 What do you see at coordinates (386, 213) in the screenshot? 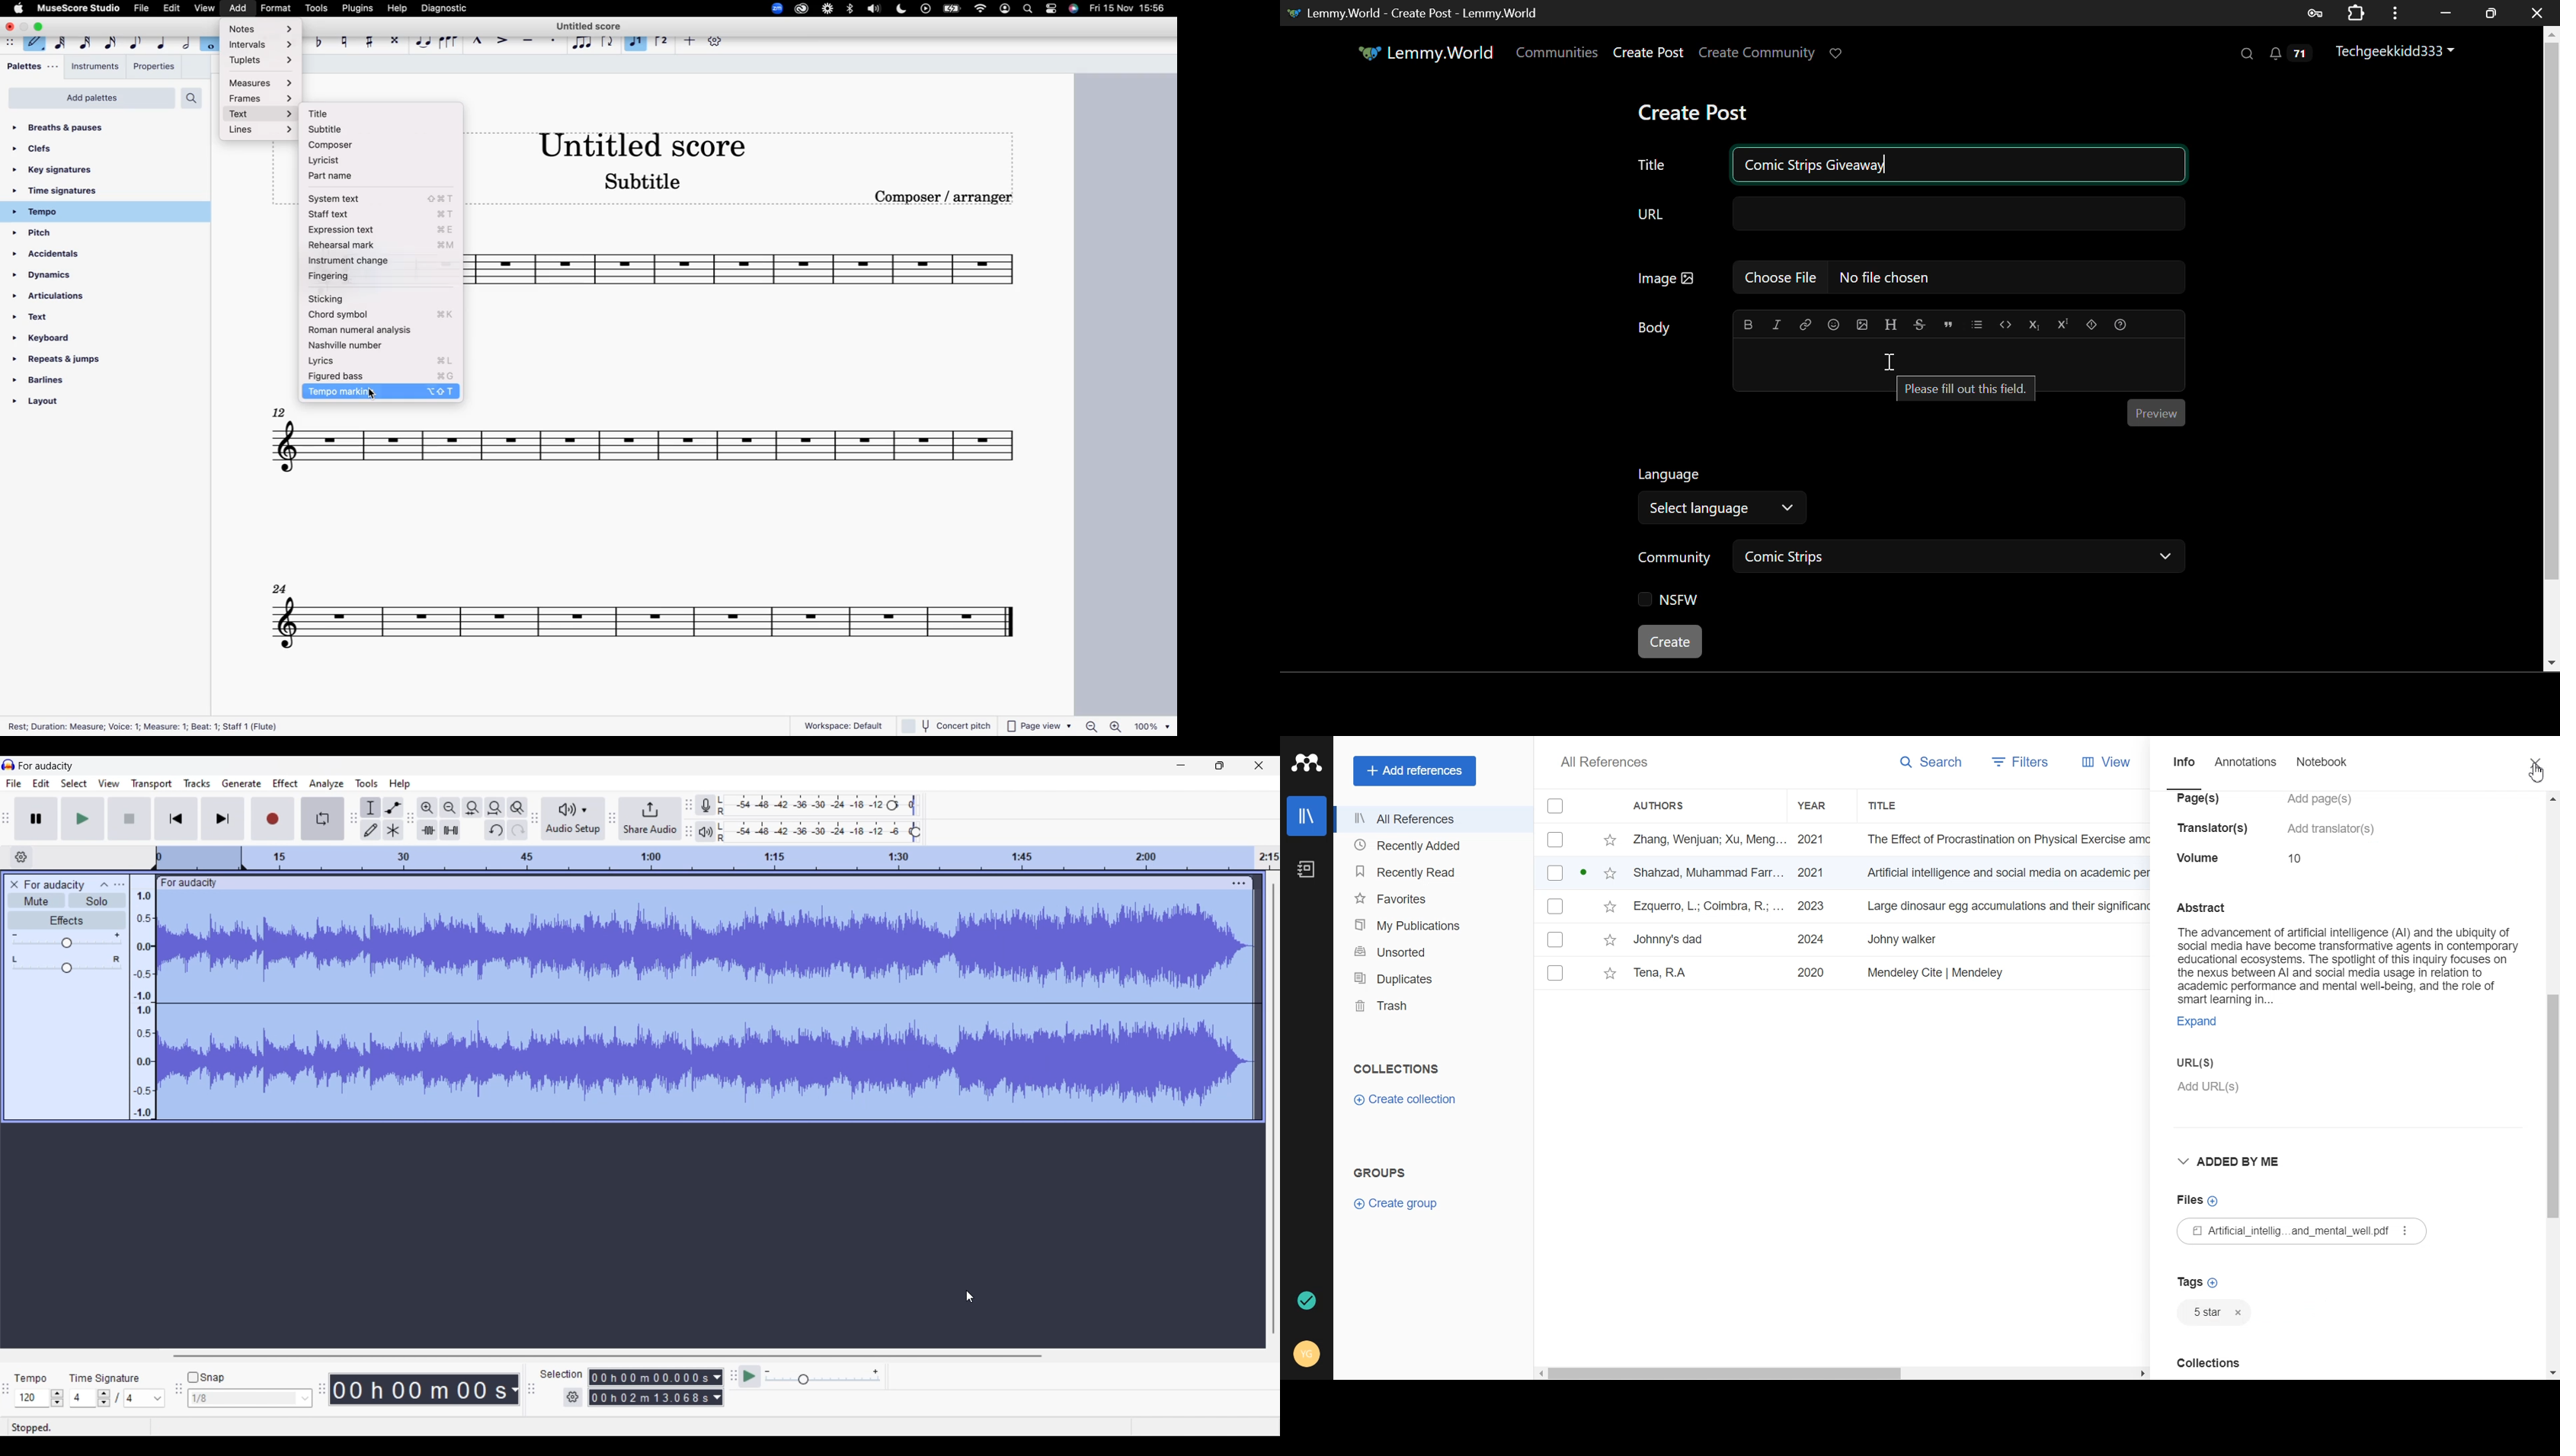
I see `staff text` at bounding box center [386, 213].